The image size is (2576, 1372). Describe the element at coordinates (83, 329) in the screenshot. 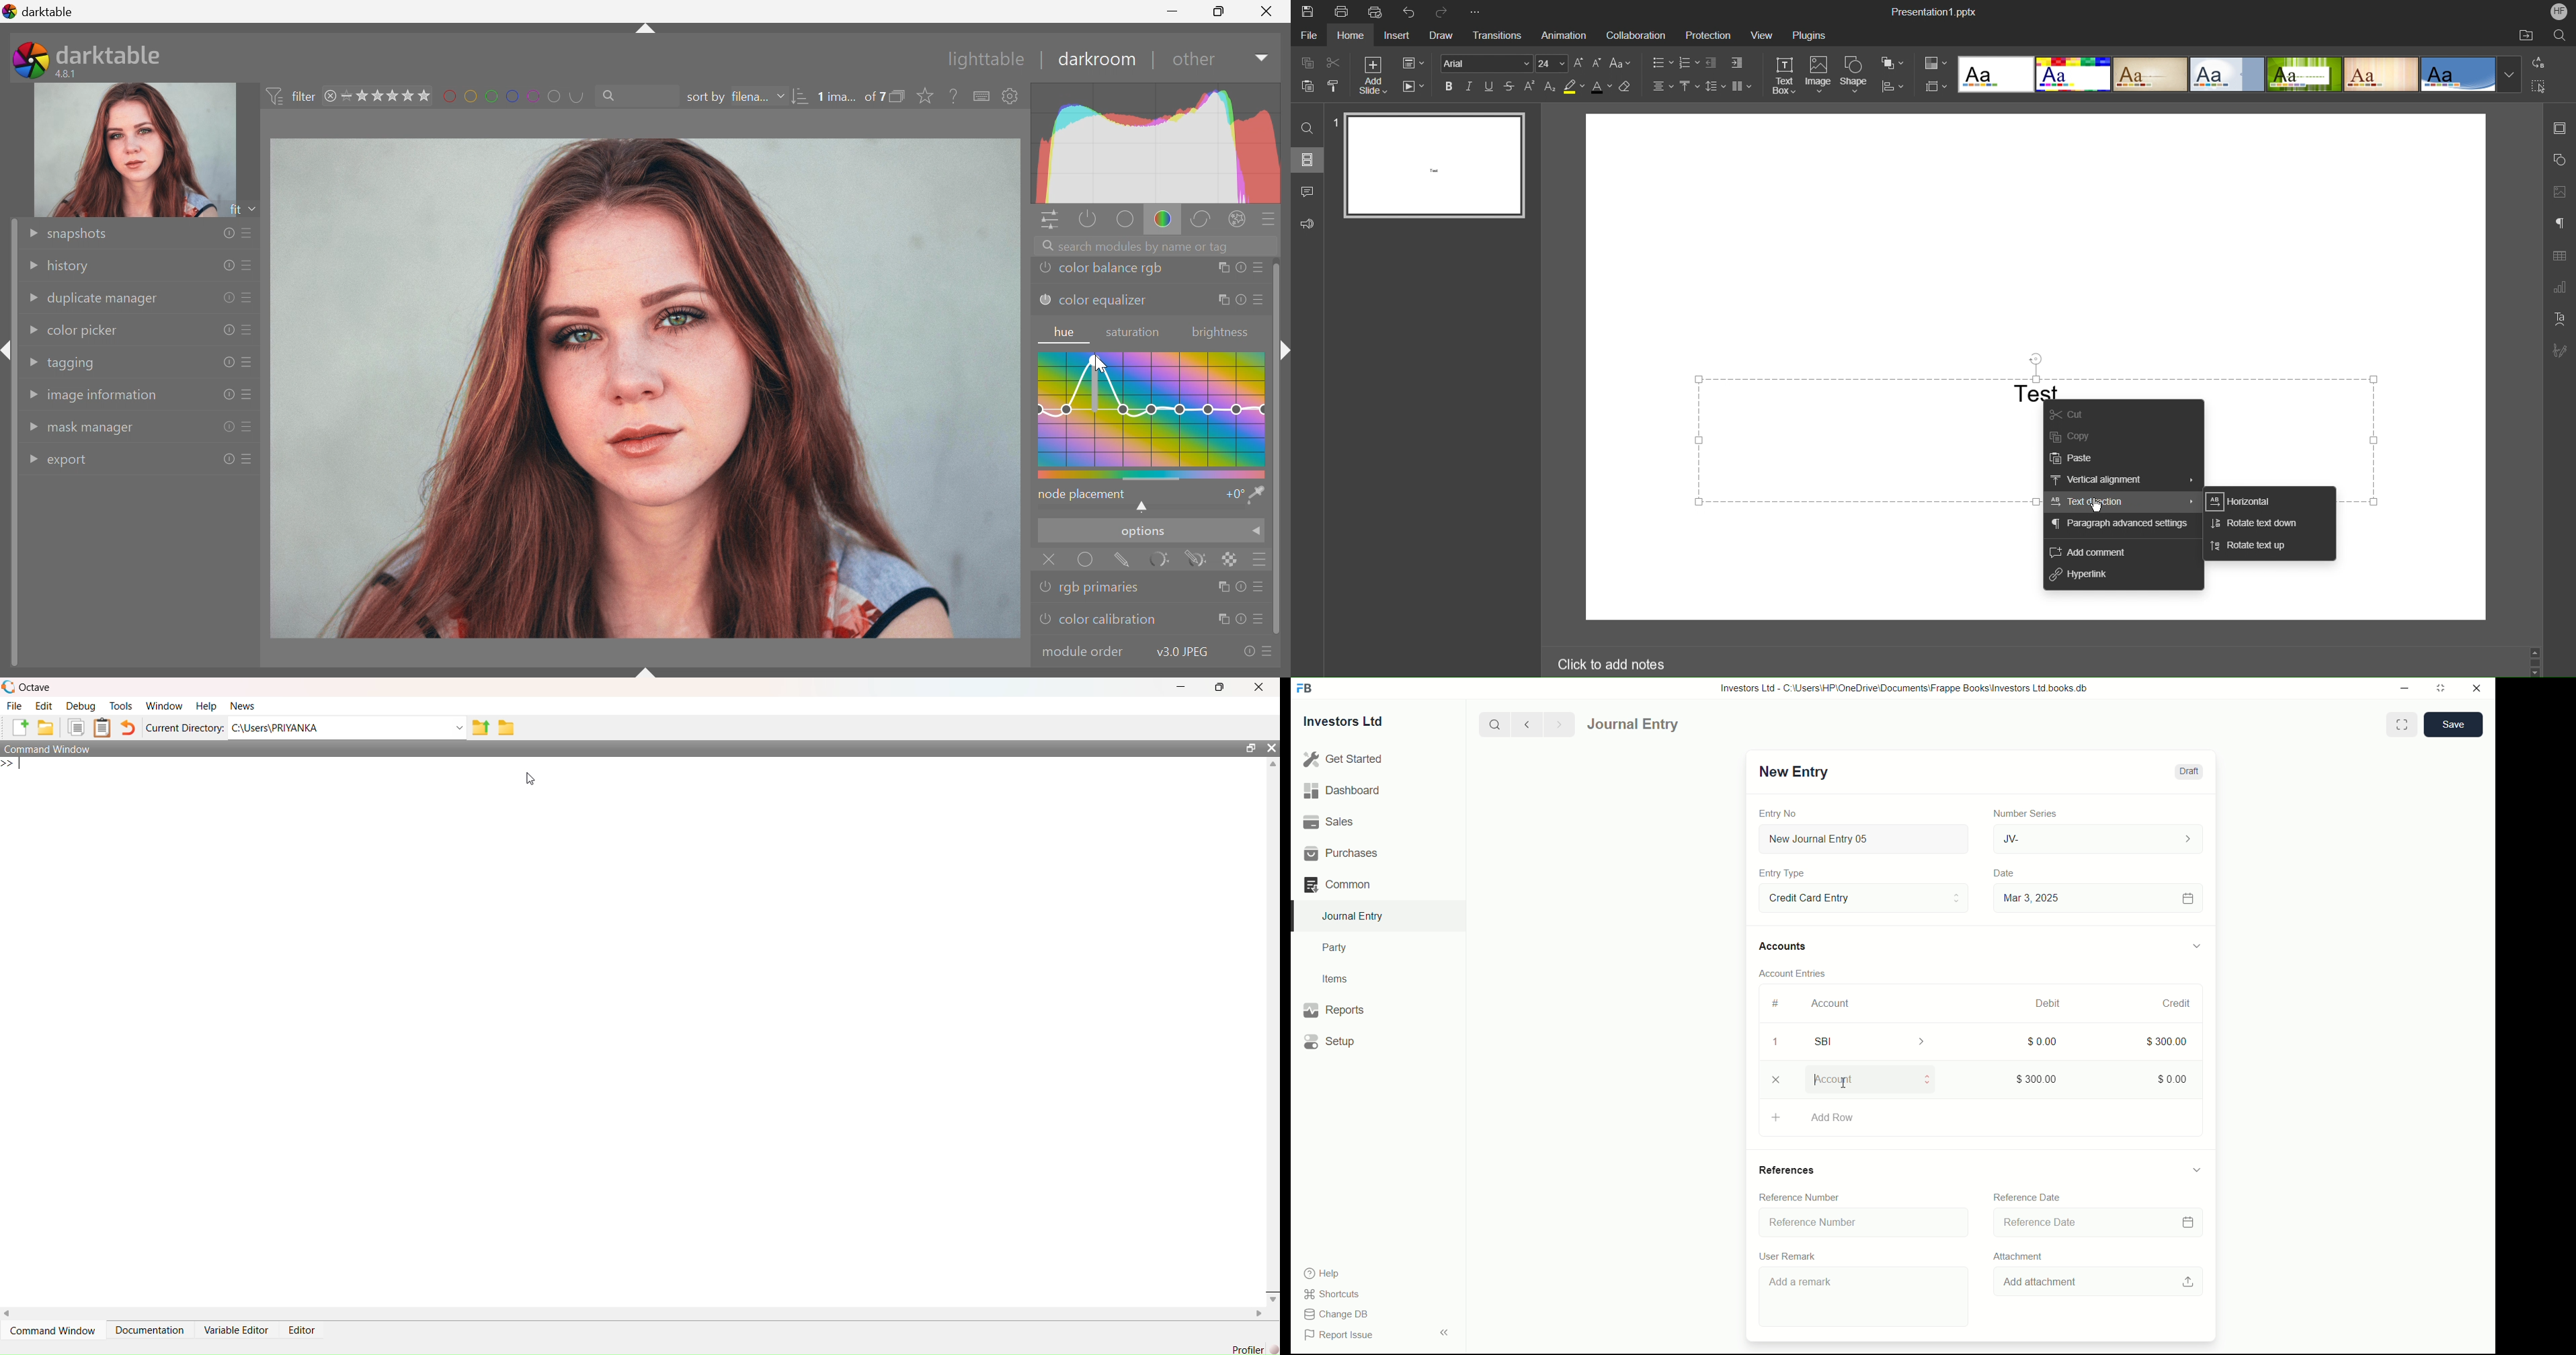

I see `color picker` at that location.